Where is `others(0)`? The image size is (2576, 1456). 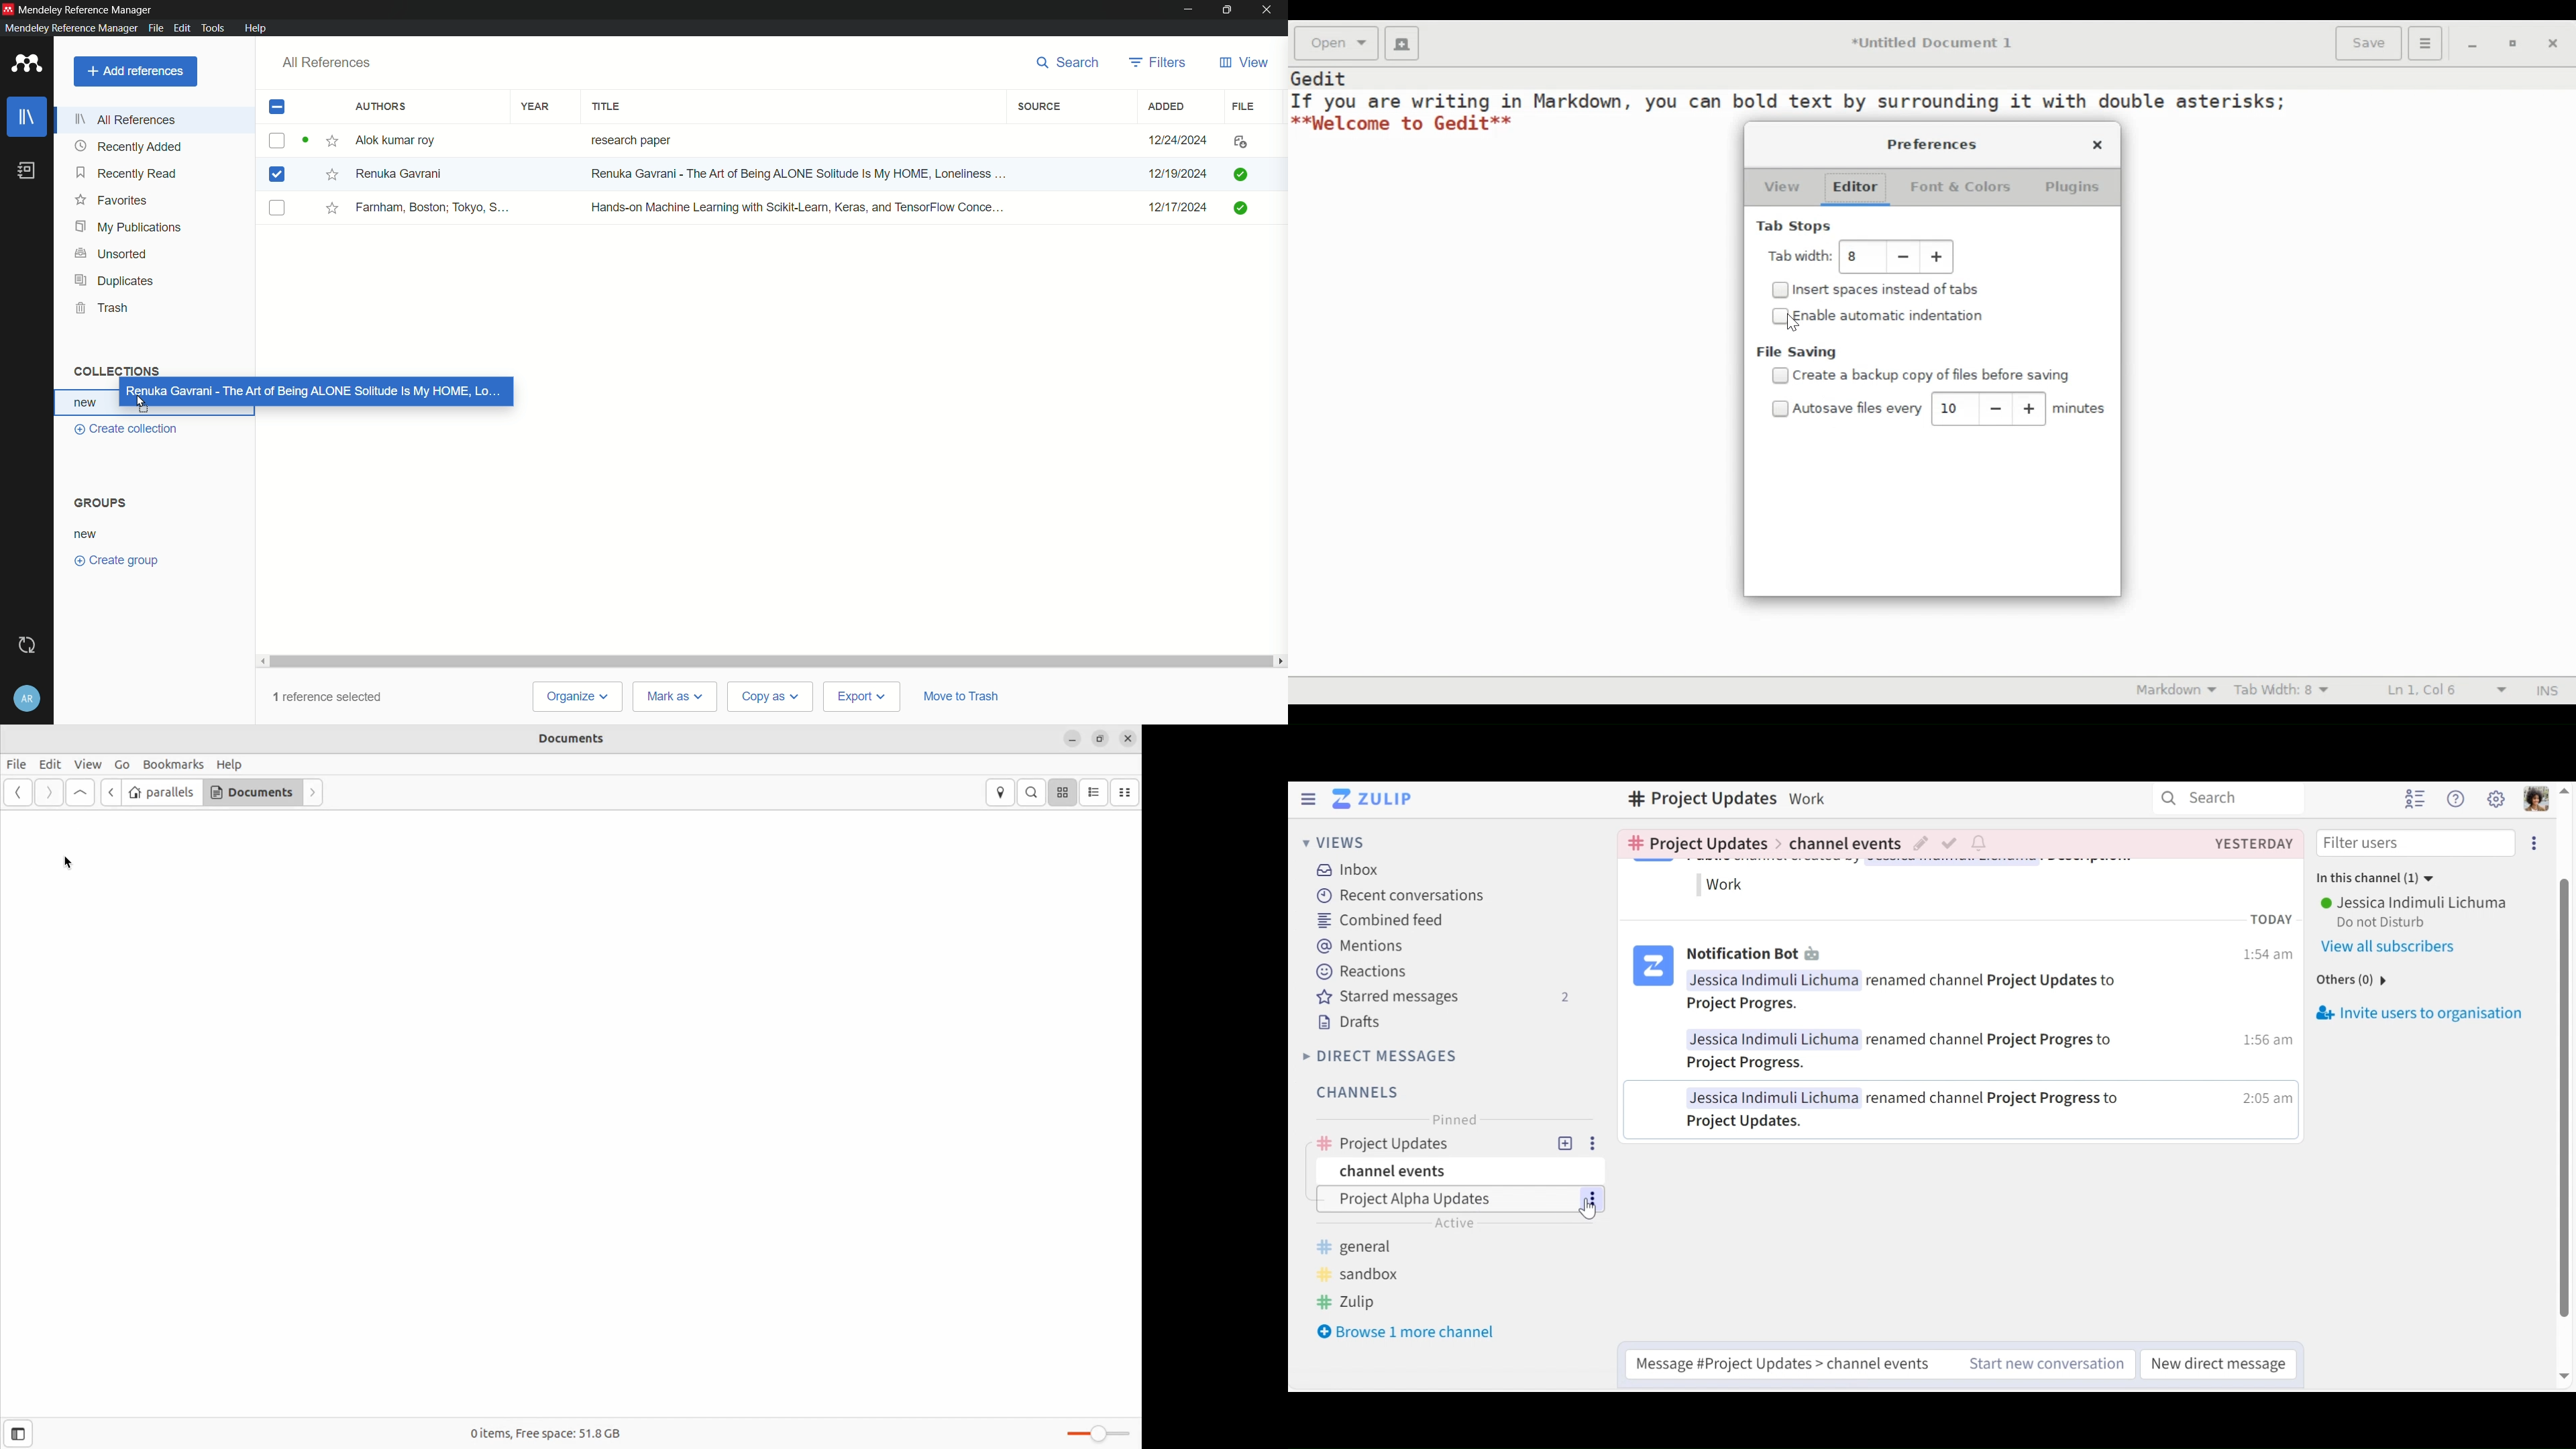
others(0) is located at coordinates (2347, 981).